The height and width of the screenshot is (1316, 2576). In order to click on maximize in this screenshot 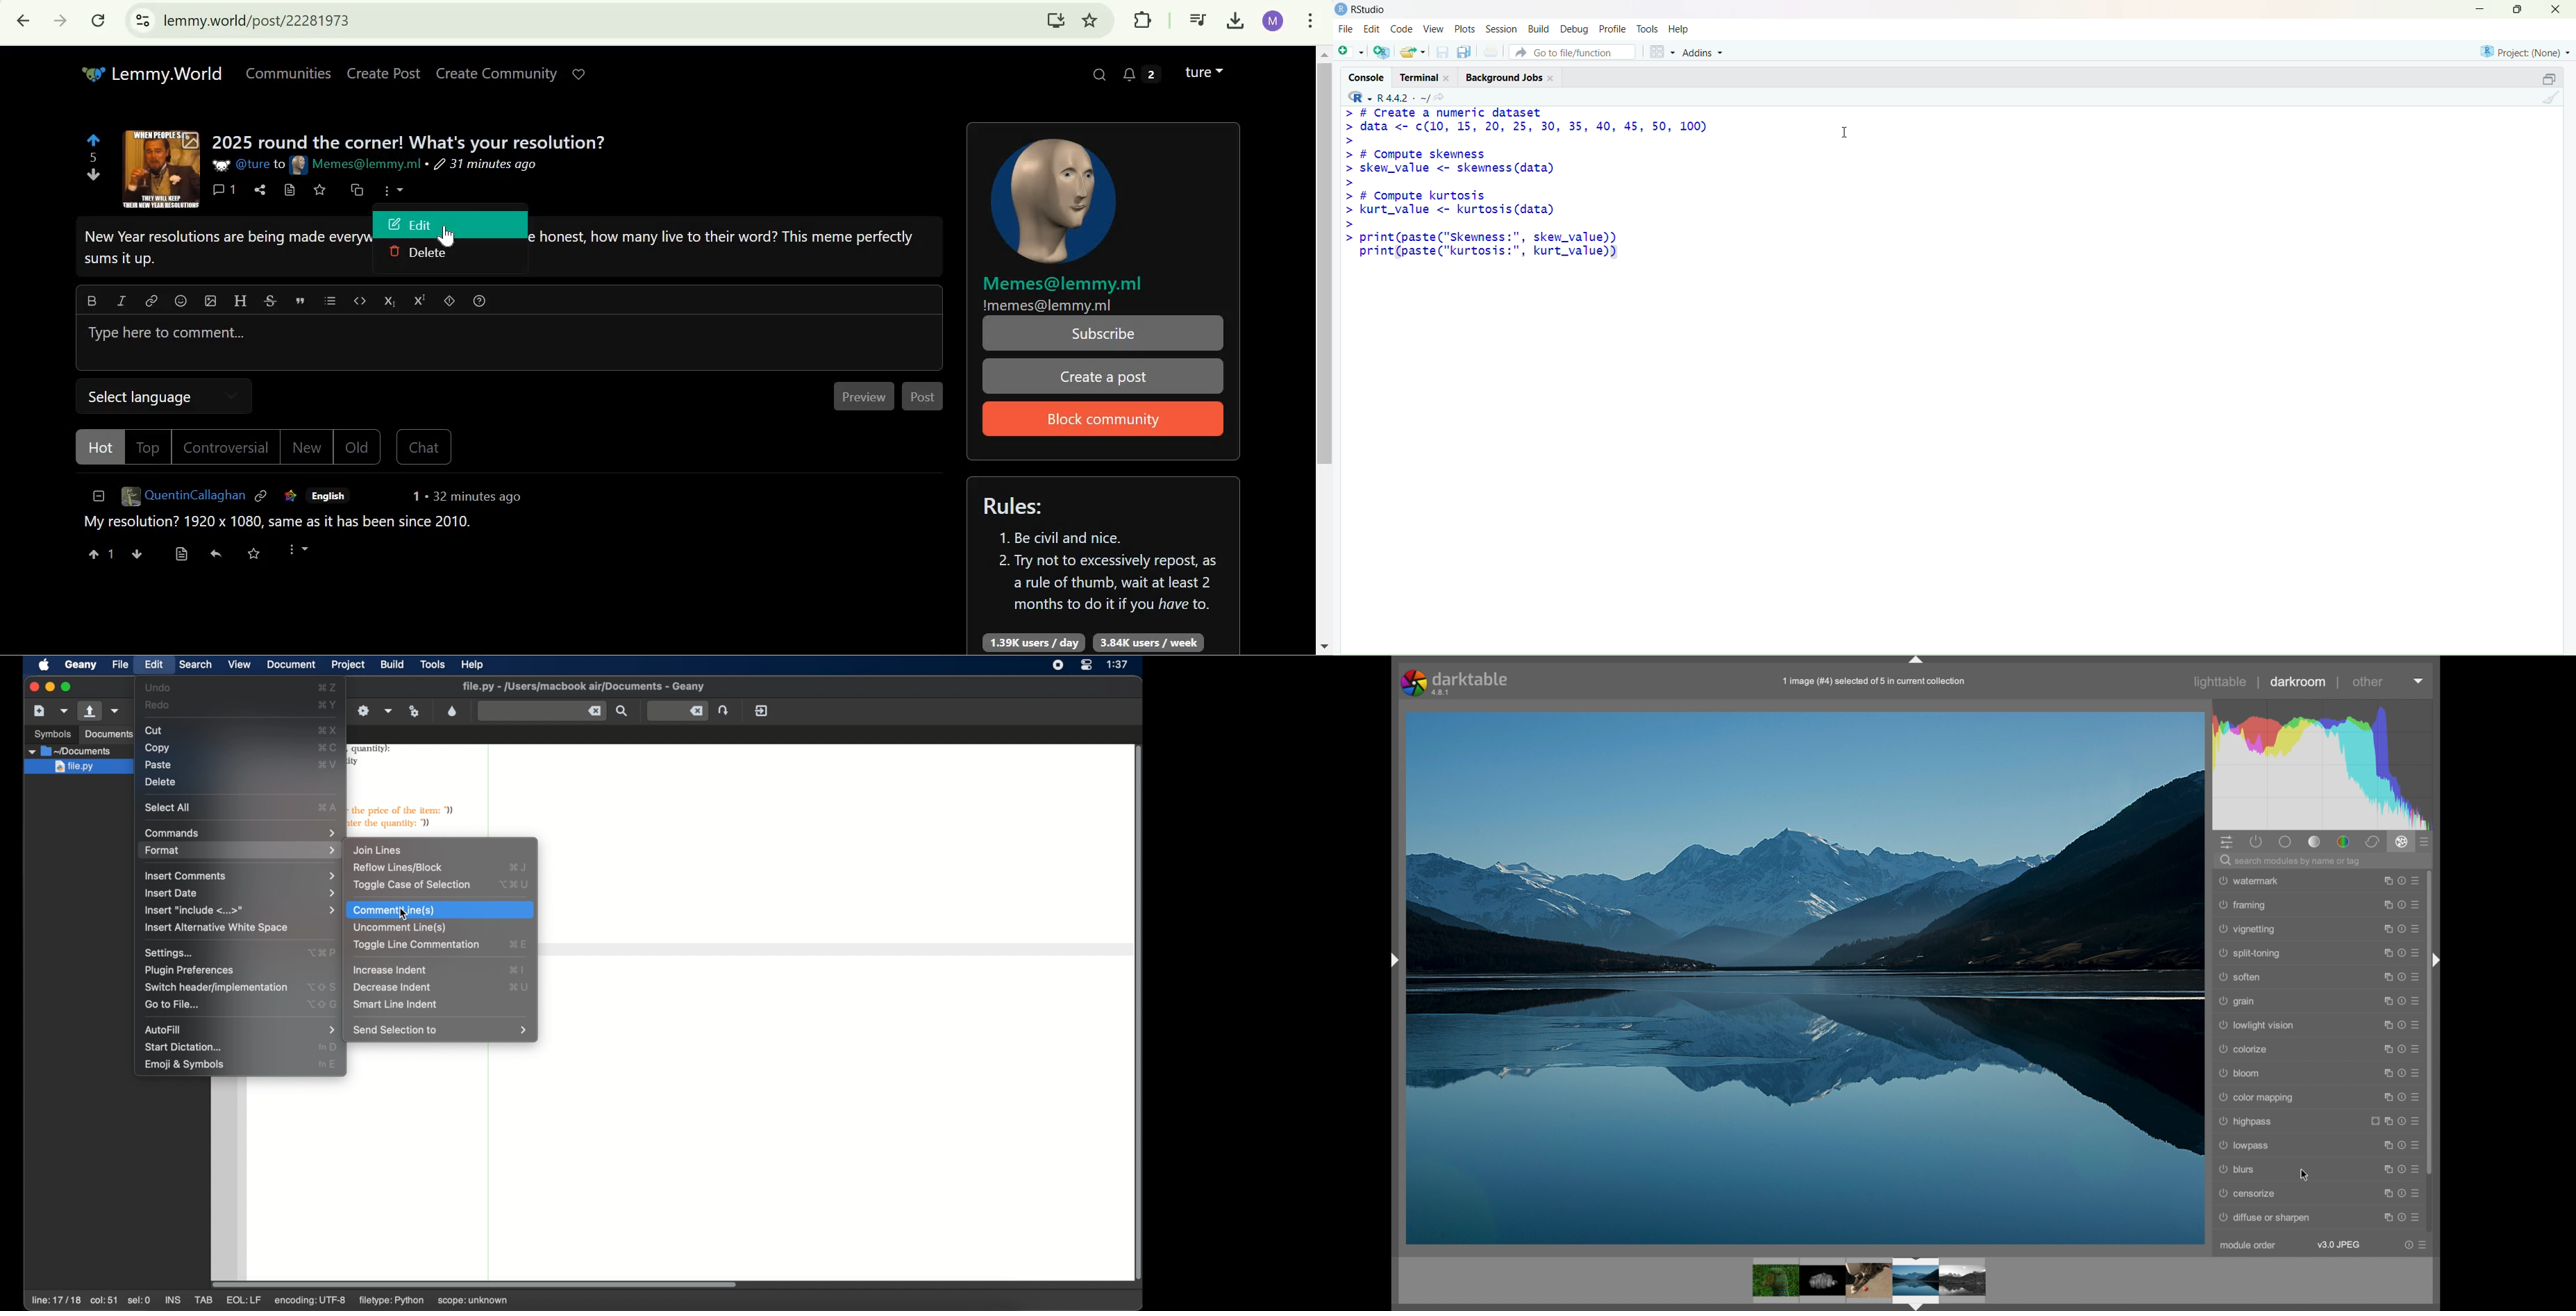, I will do `click(2386, 1001)`.